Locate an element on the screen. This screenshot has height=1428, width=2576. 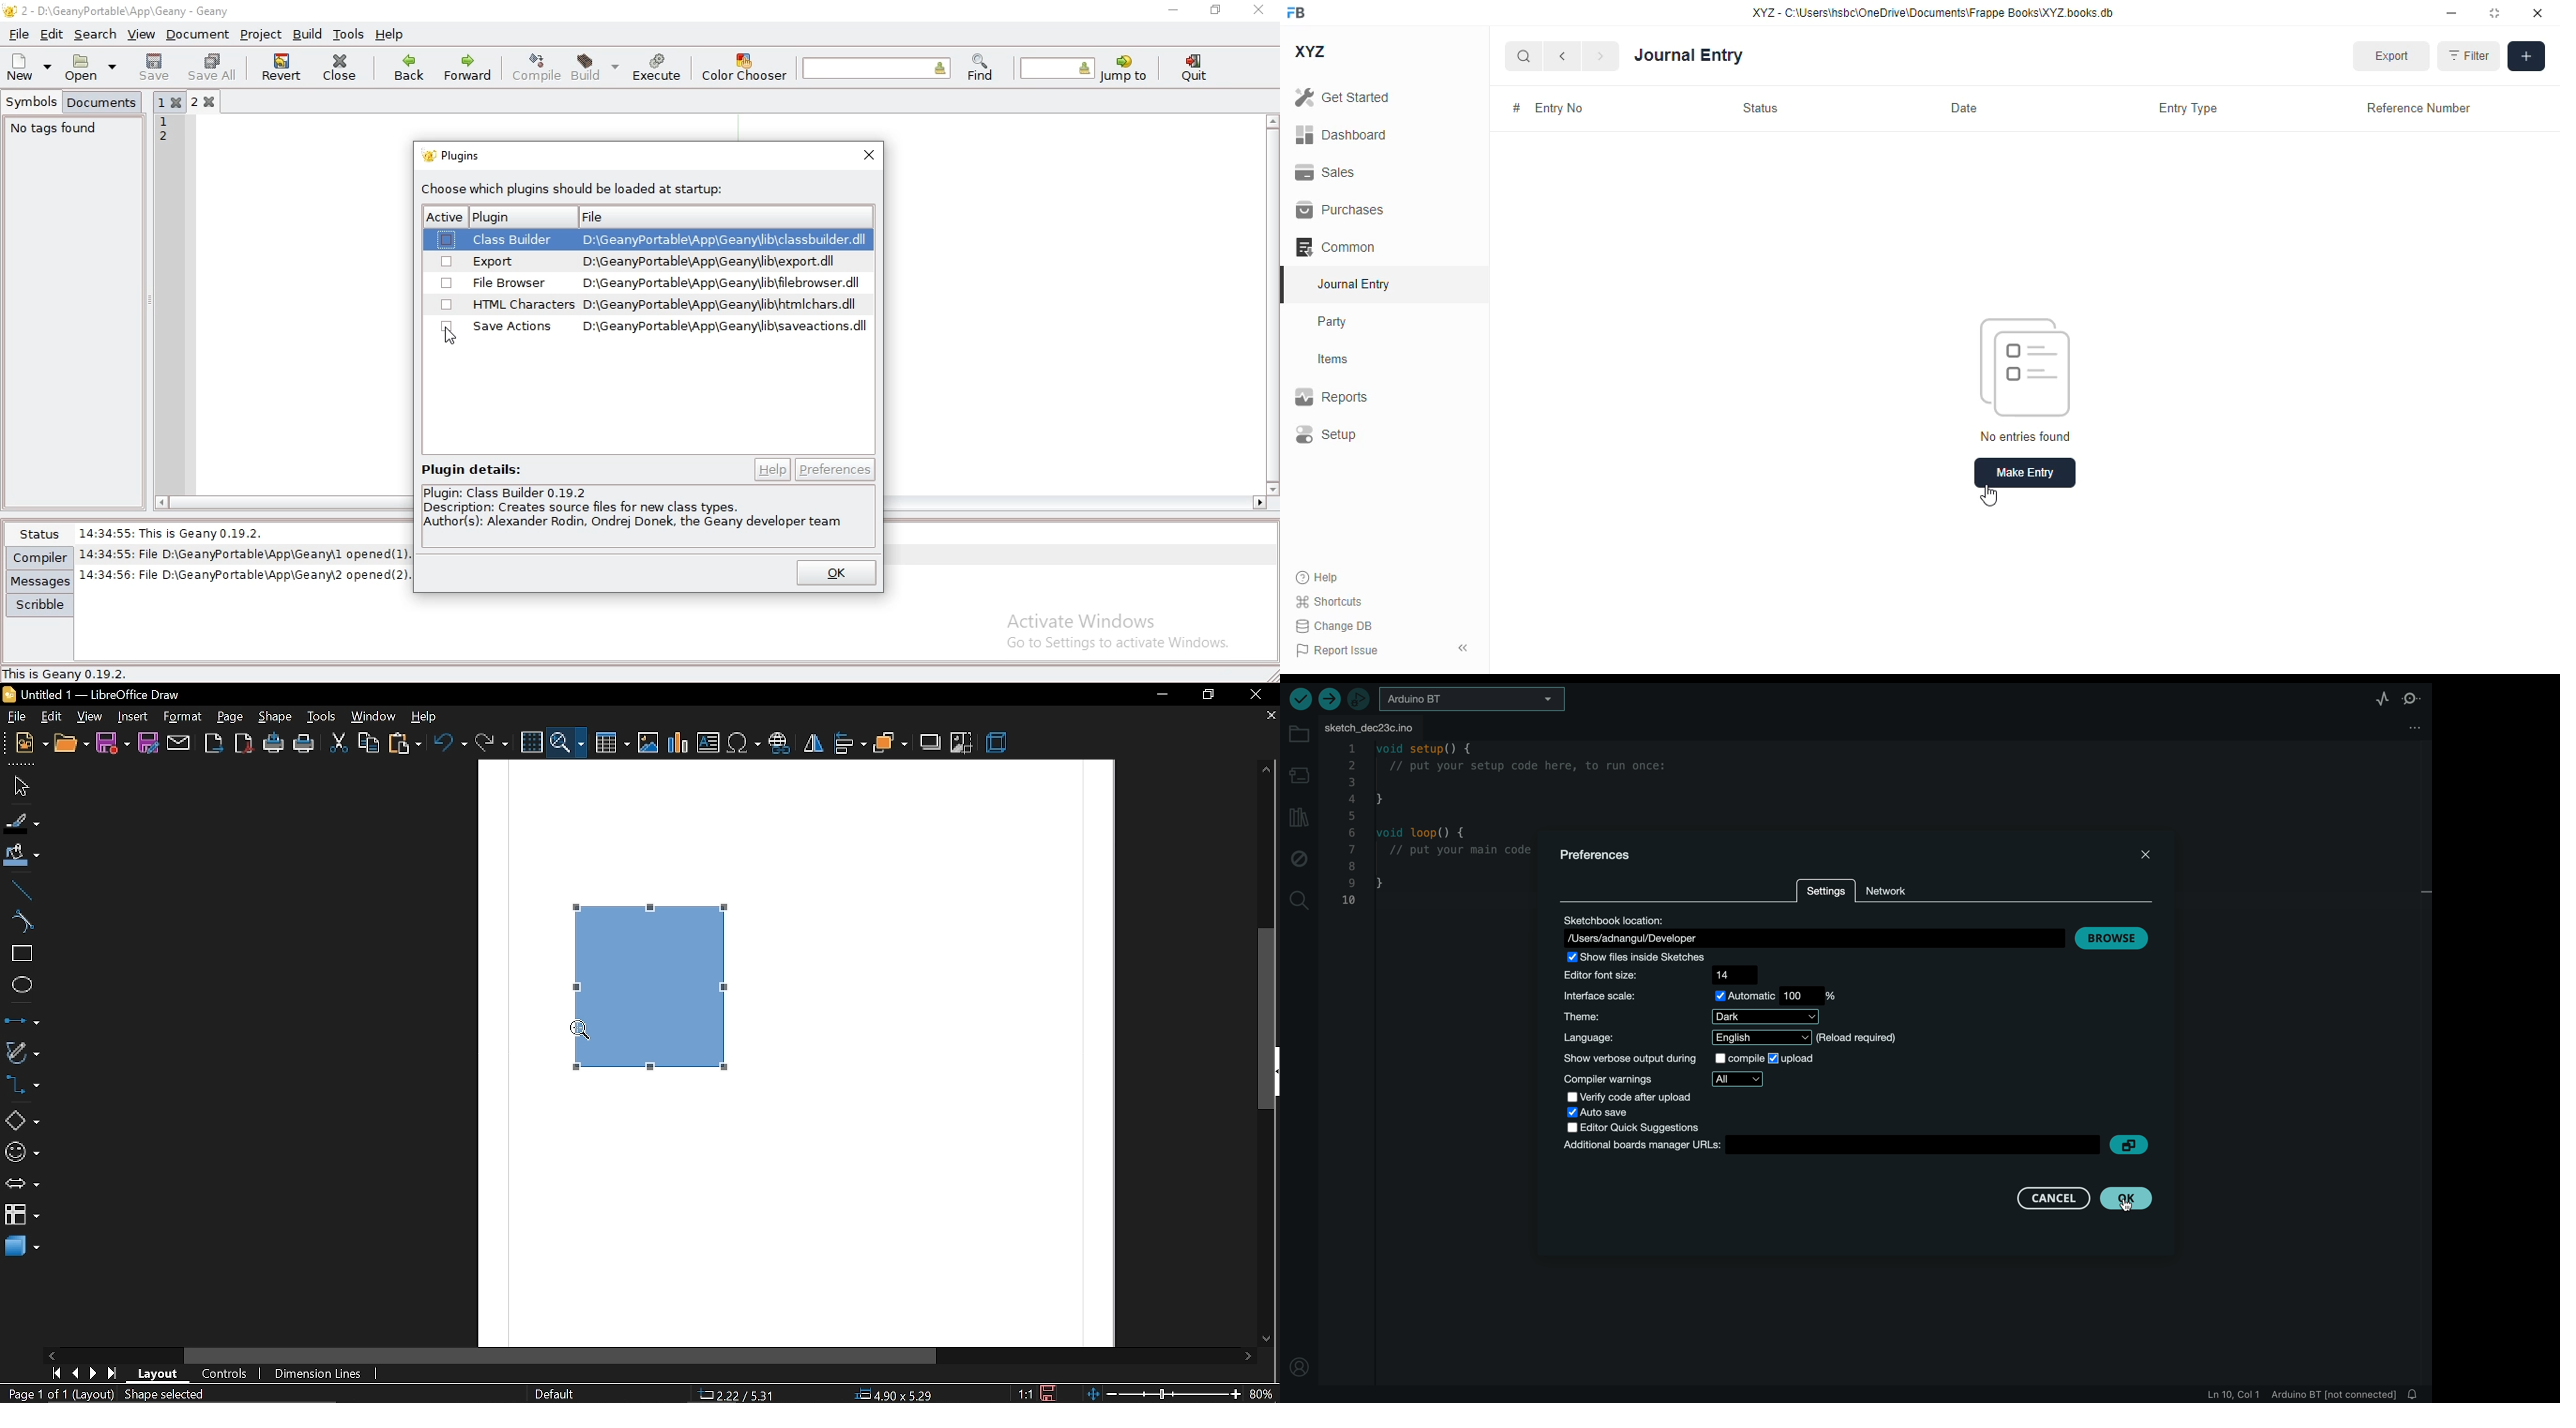
search is located at coordinates (1300, 899).